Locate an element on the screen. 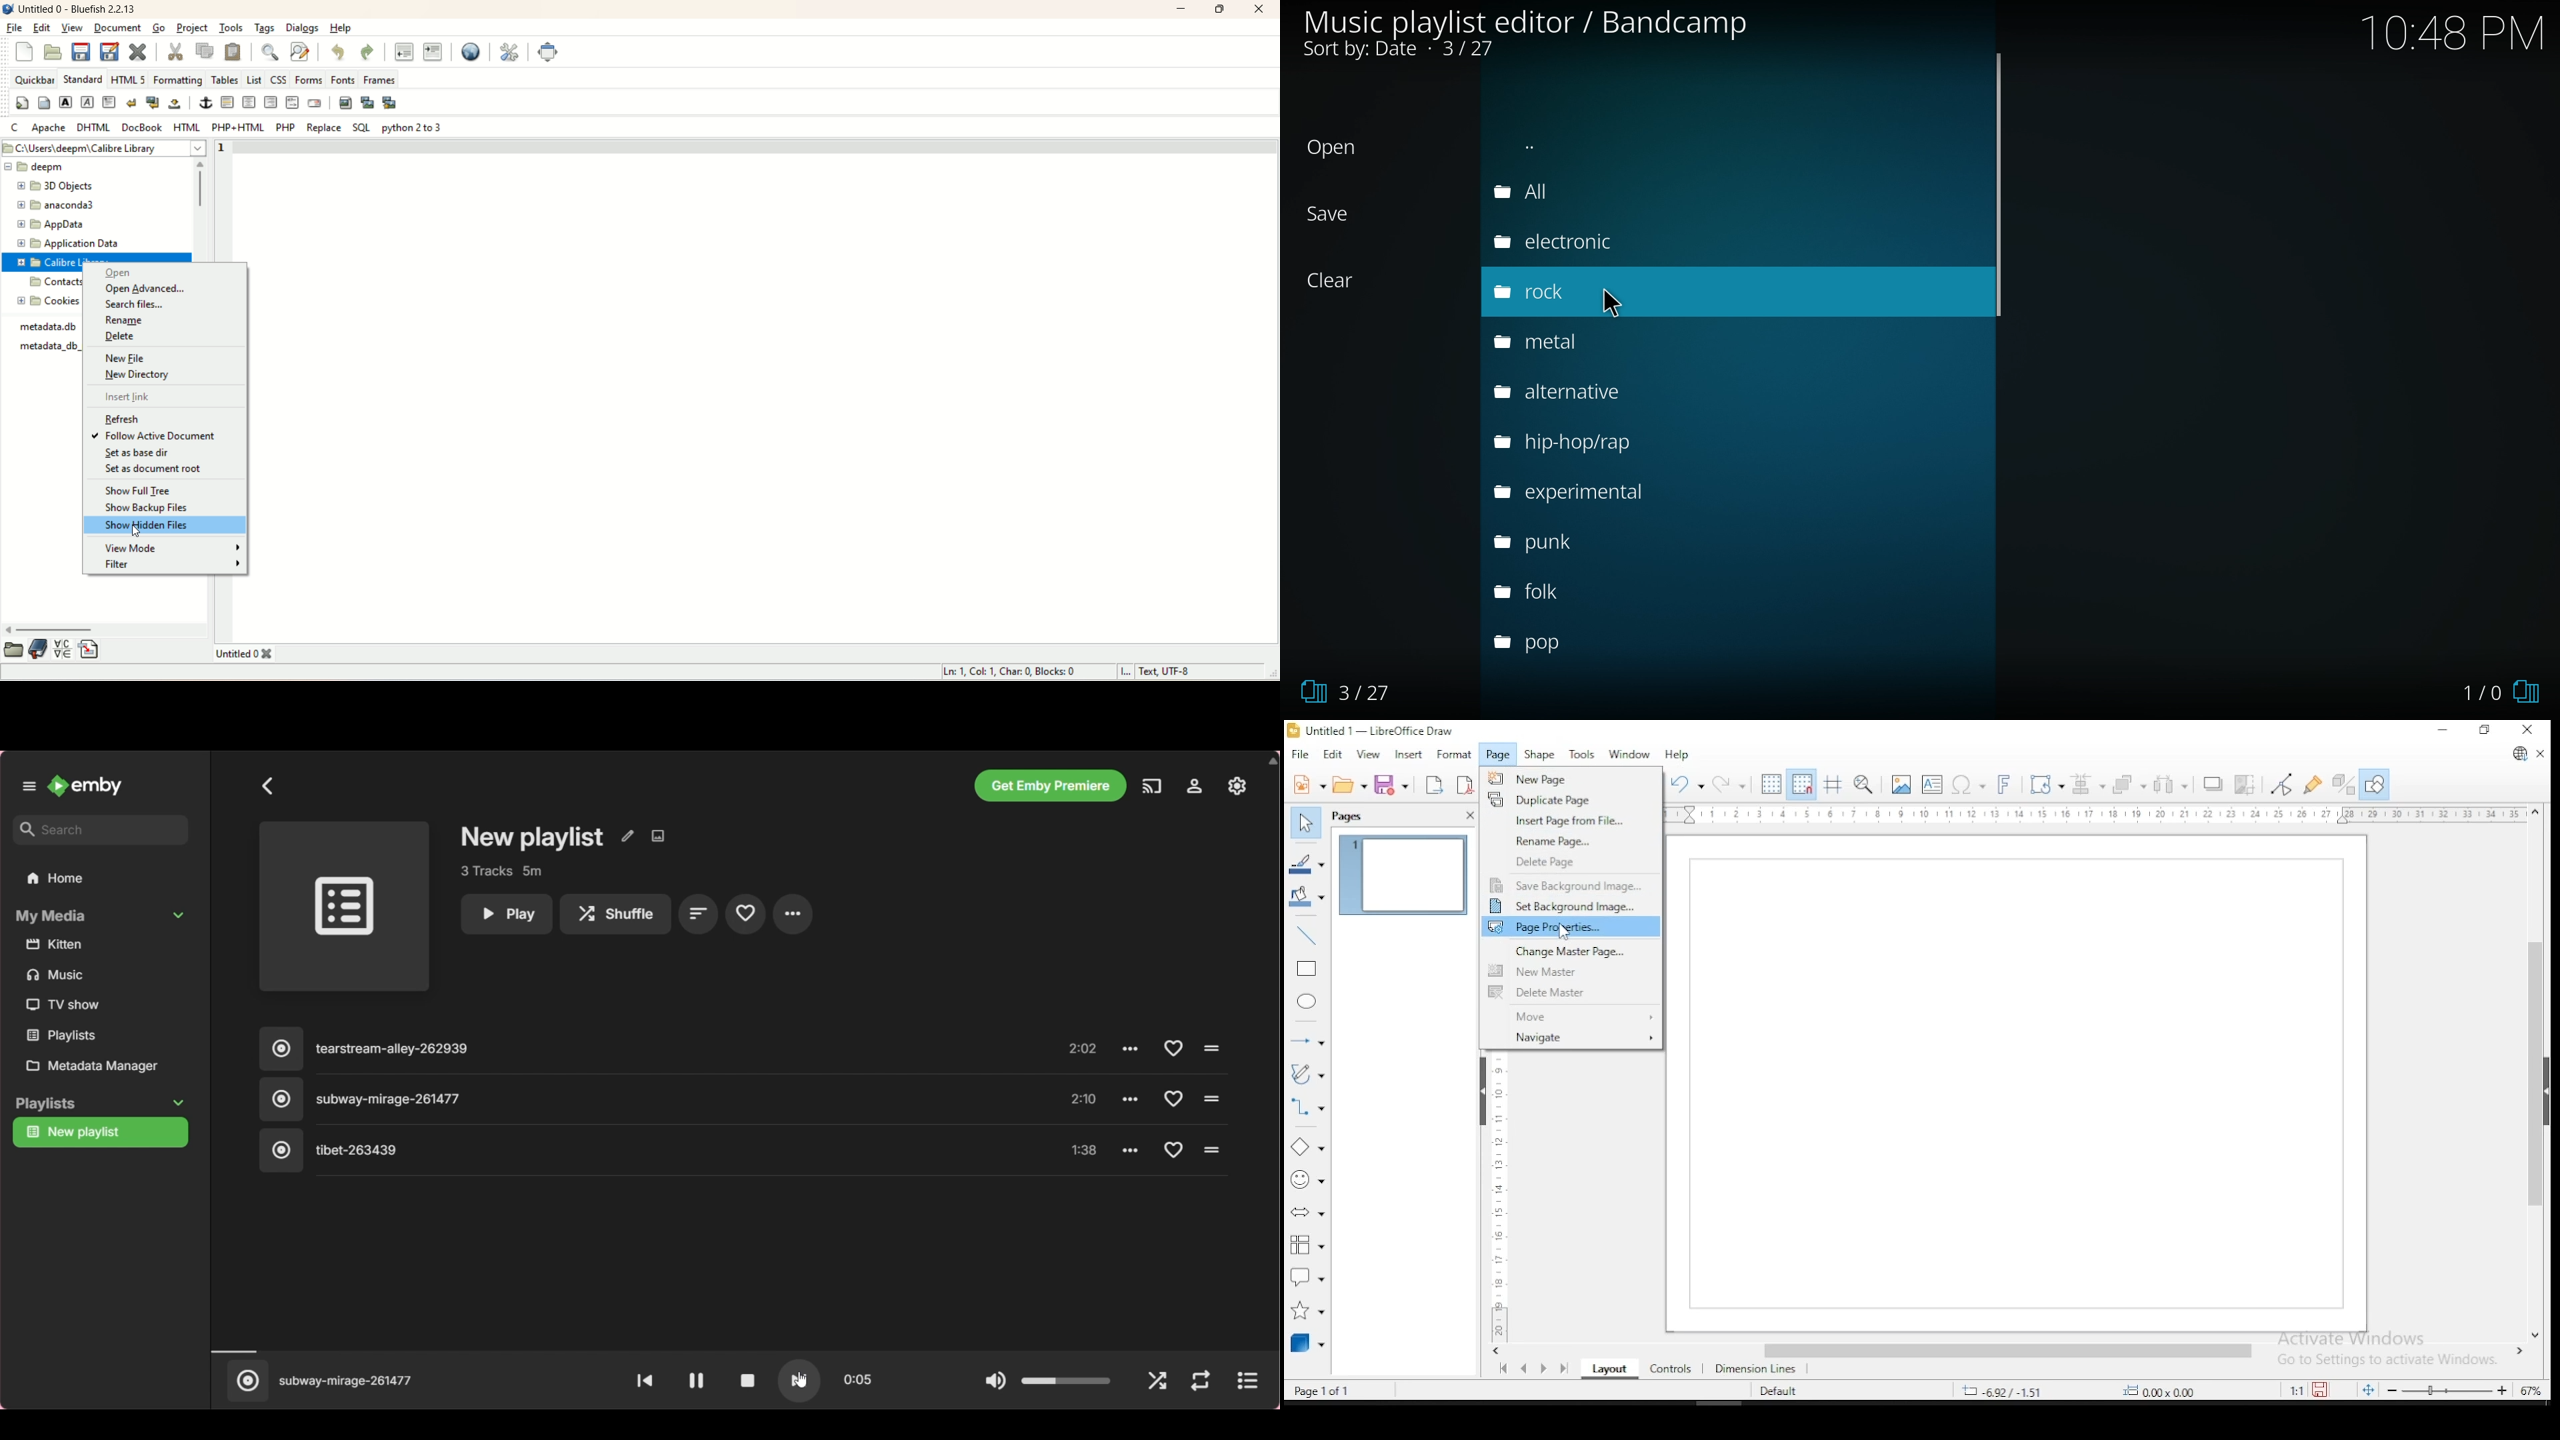 Image resolution: width=2576 pixels, height=1456 pixels. Open is located at coordinates (1343, 149).